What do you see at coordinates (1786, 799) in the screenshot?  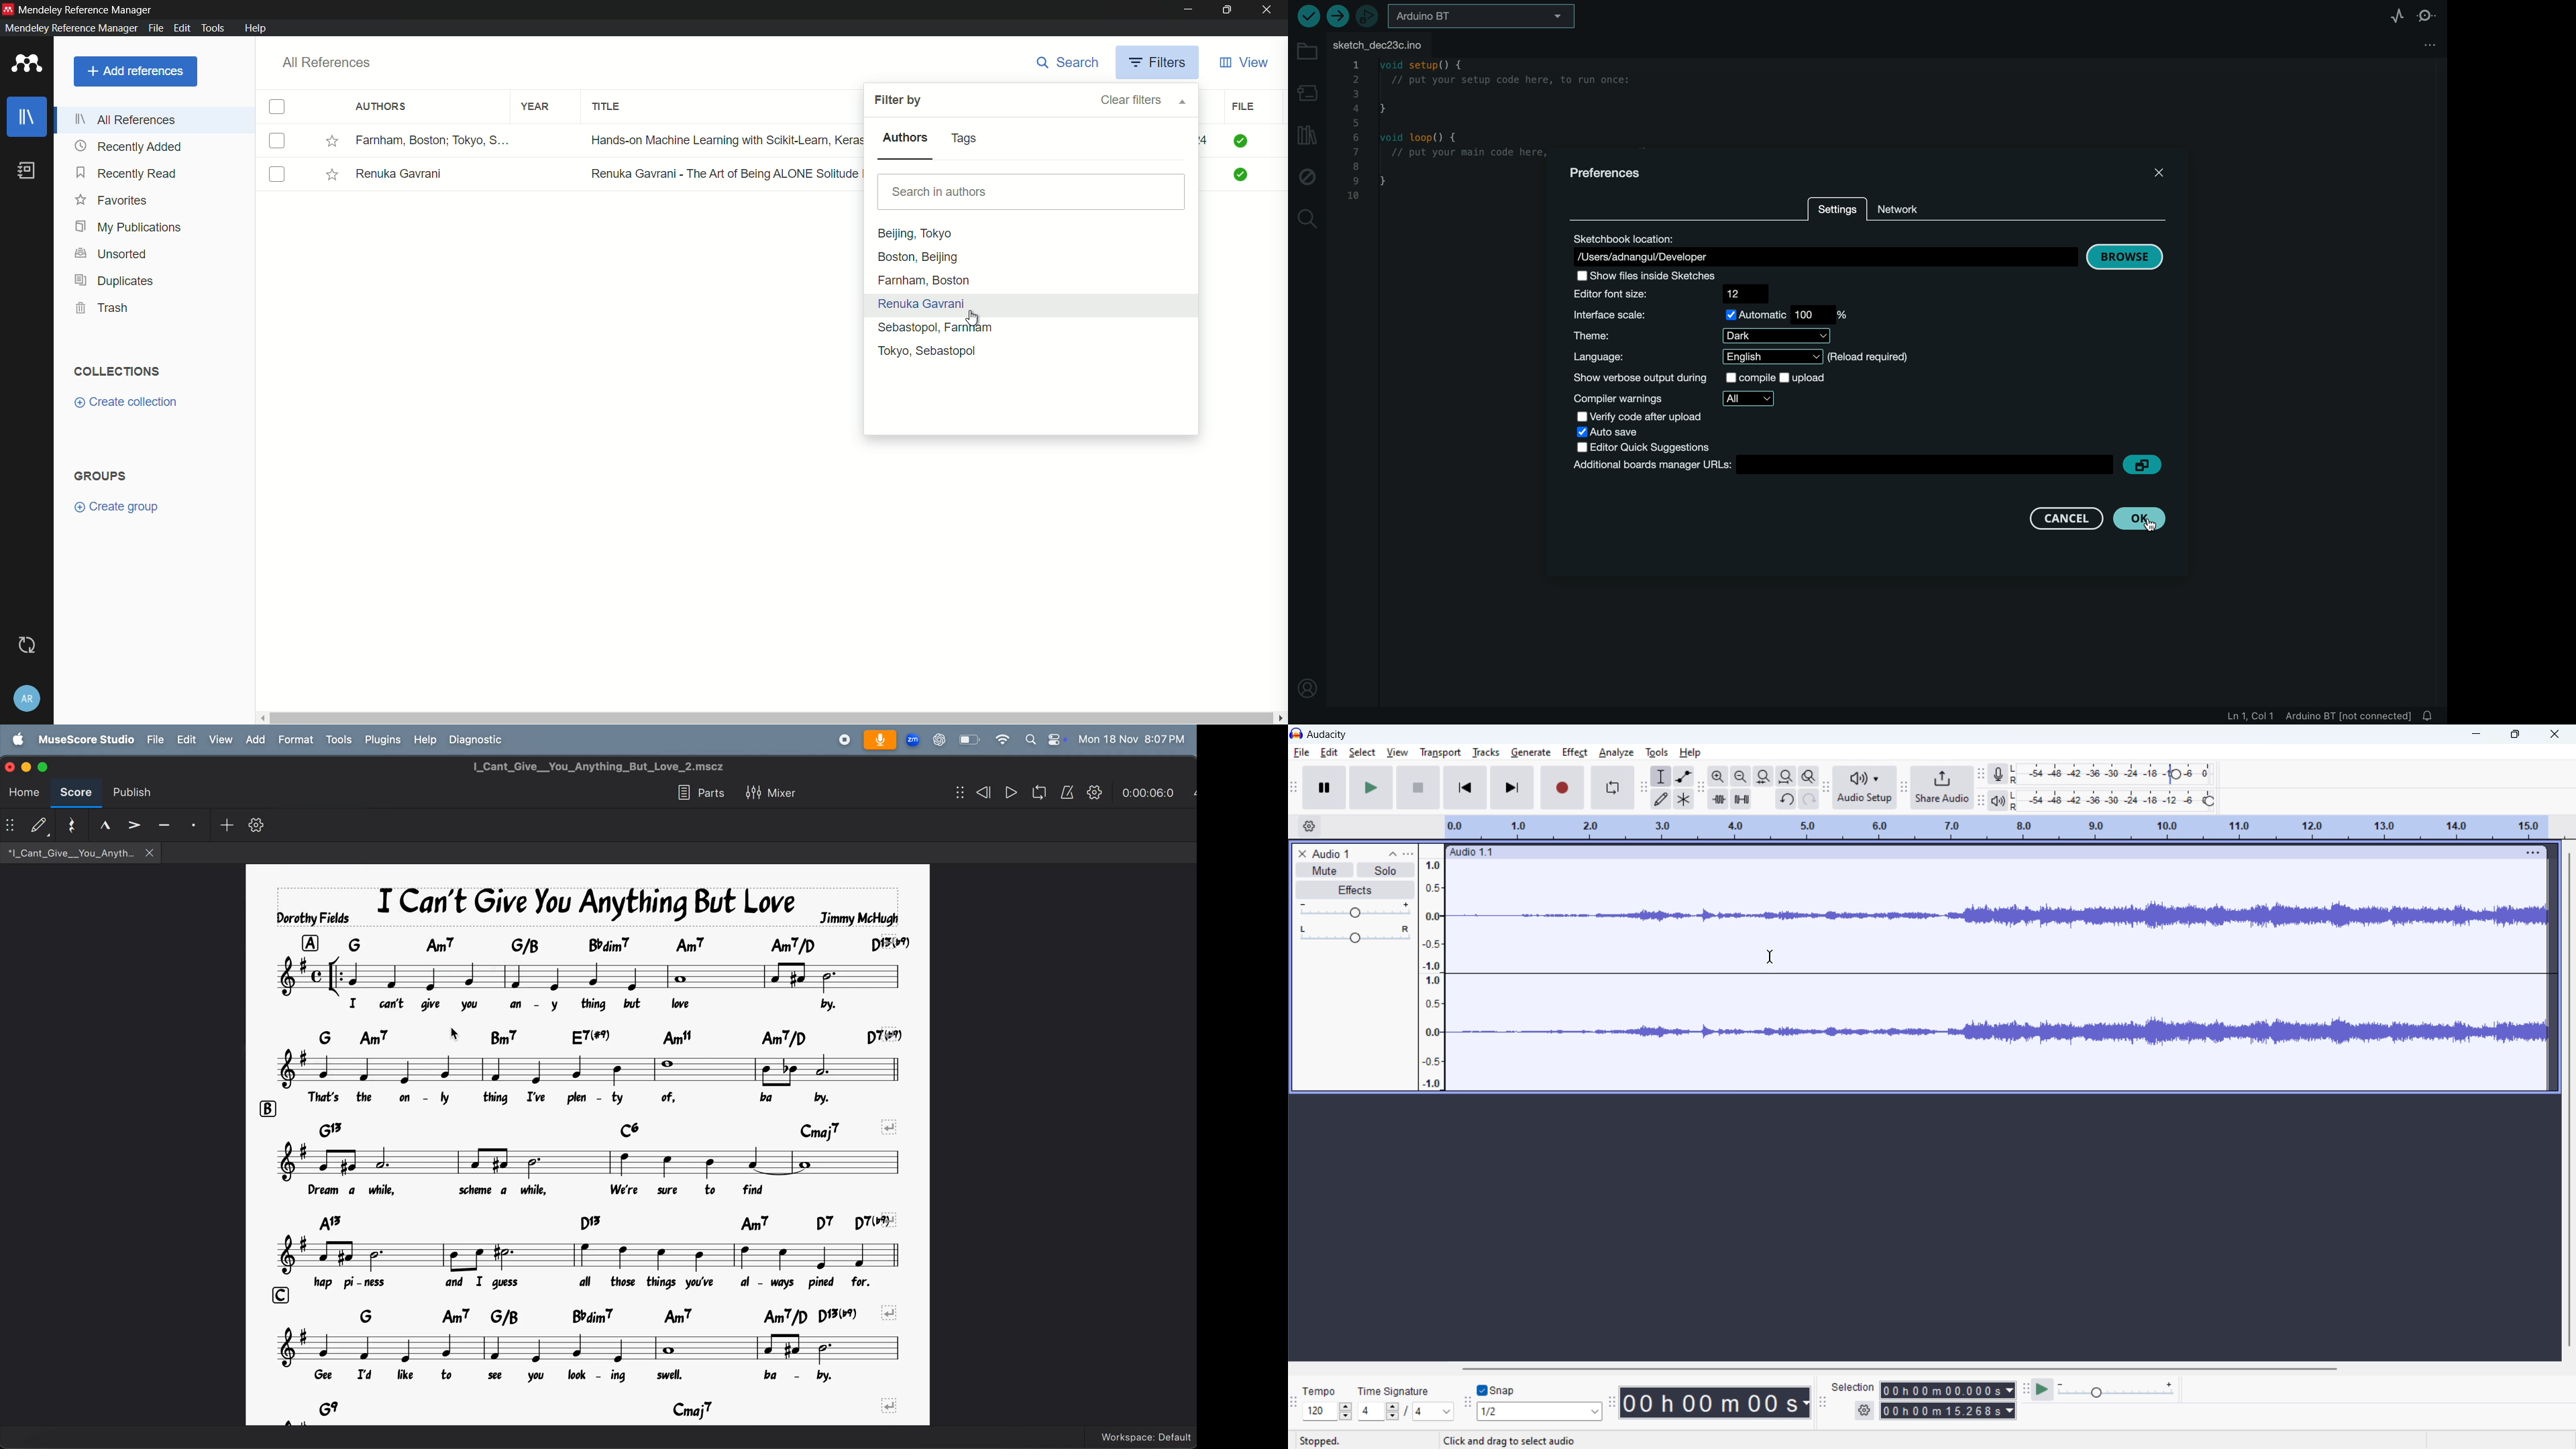 I see `undo` at bounding box center [1786, 799].